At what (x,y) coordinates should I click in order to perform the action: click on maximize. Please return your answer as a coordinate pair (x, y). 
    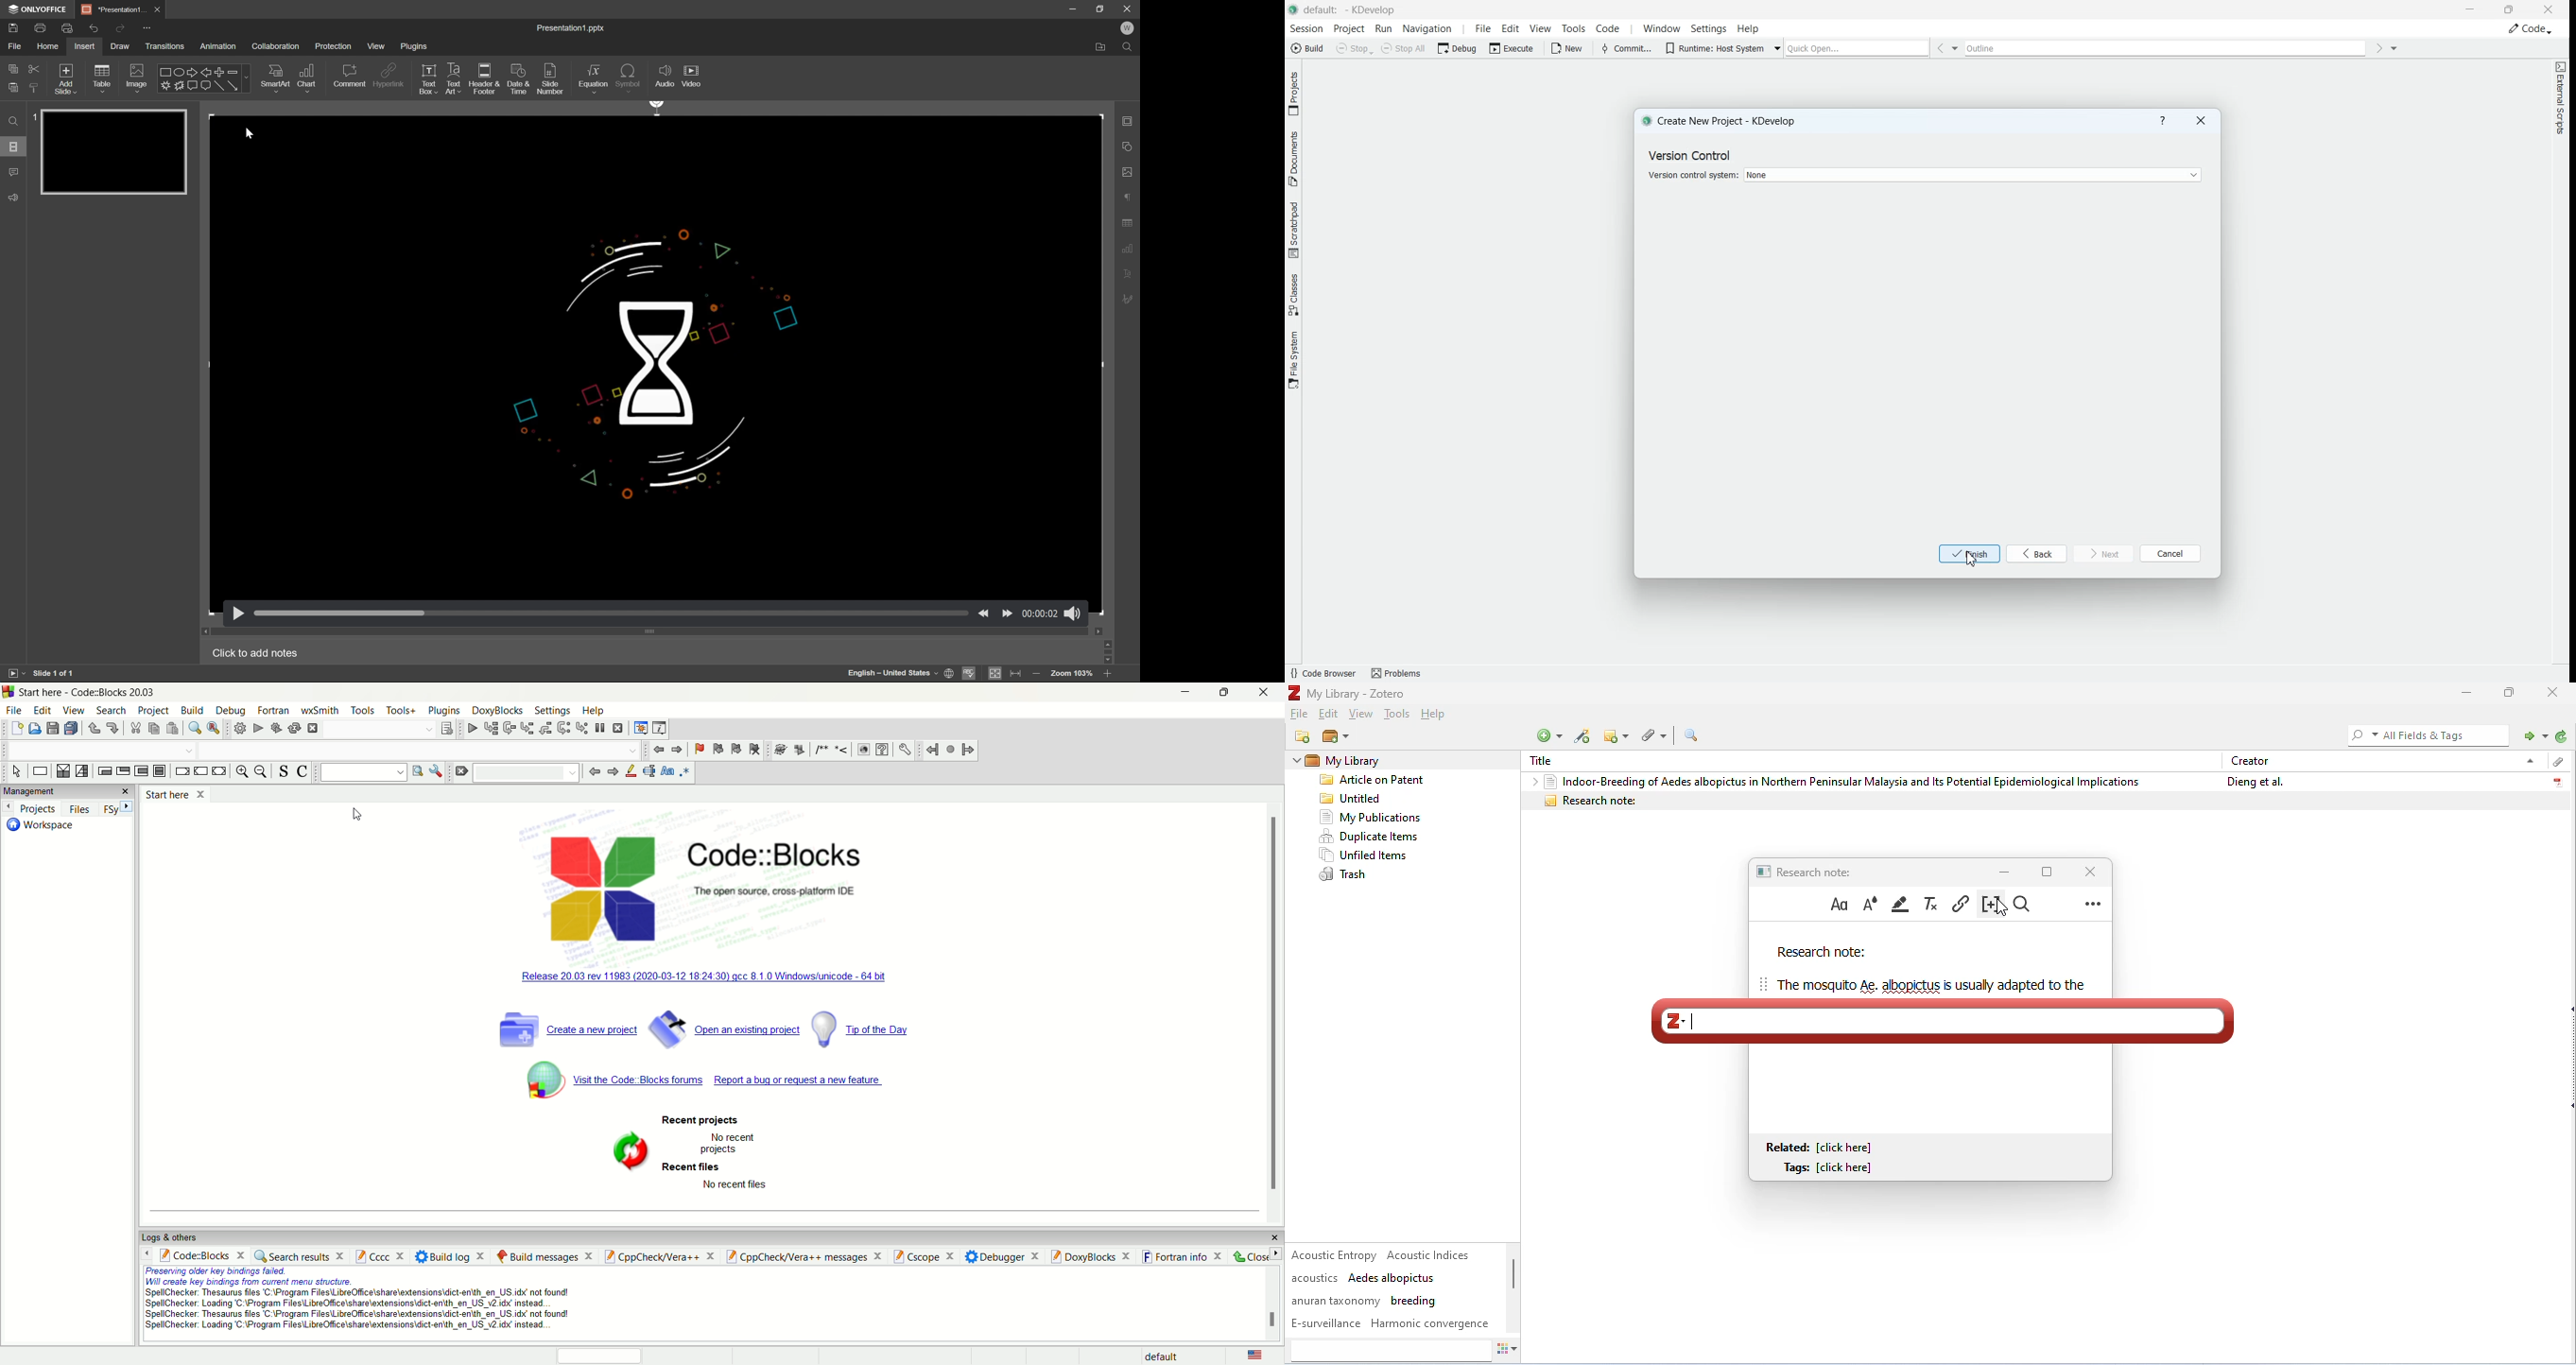
    Looking at the image, I should click on (2047, 871).